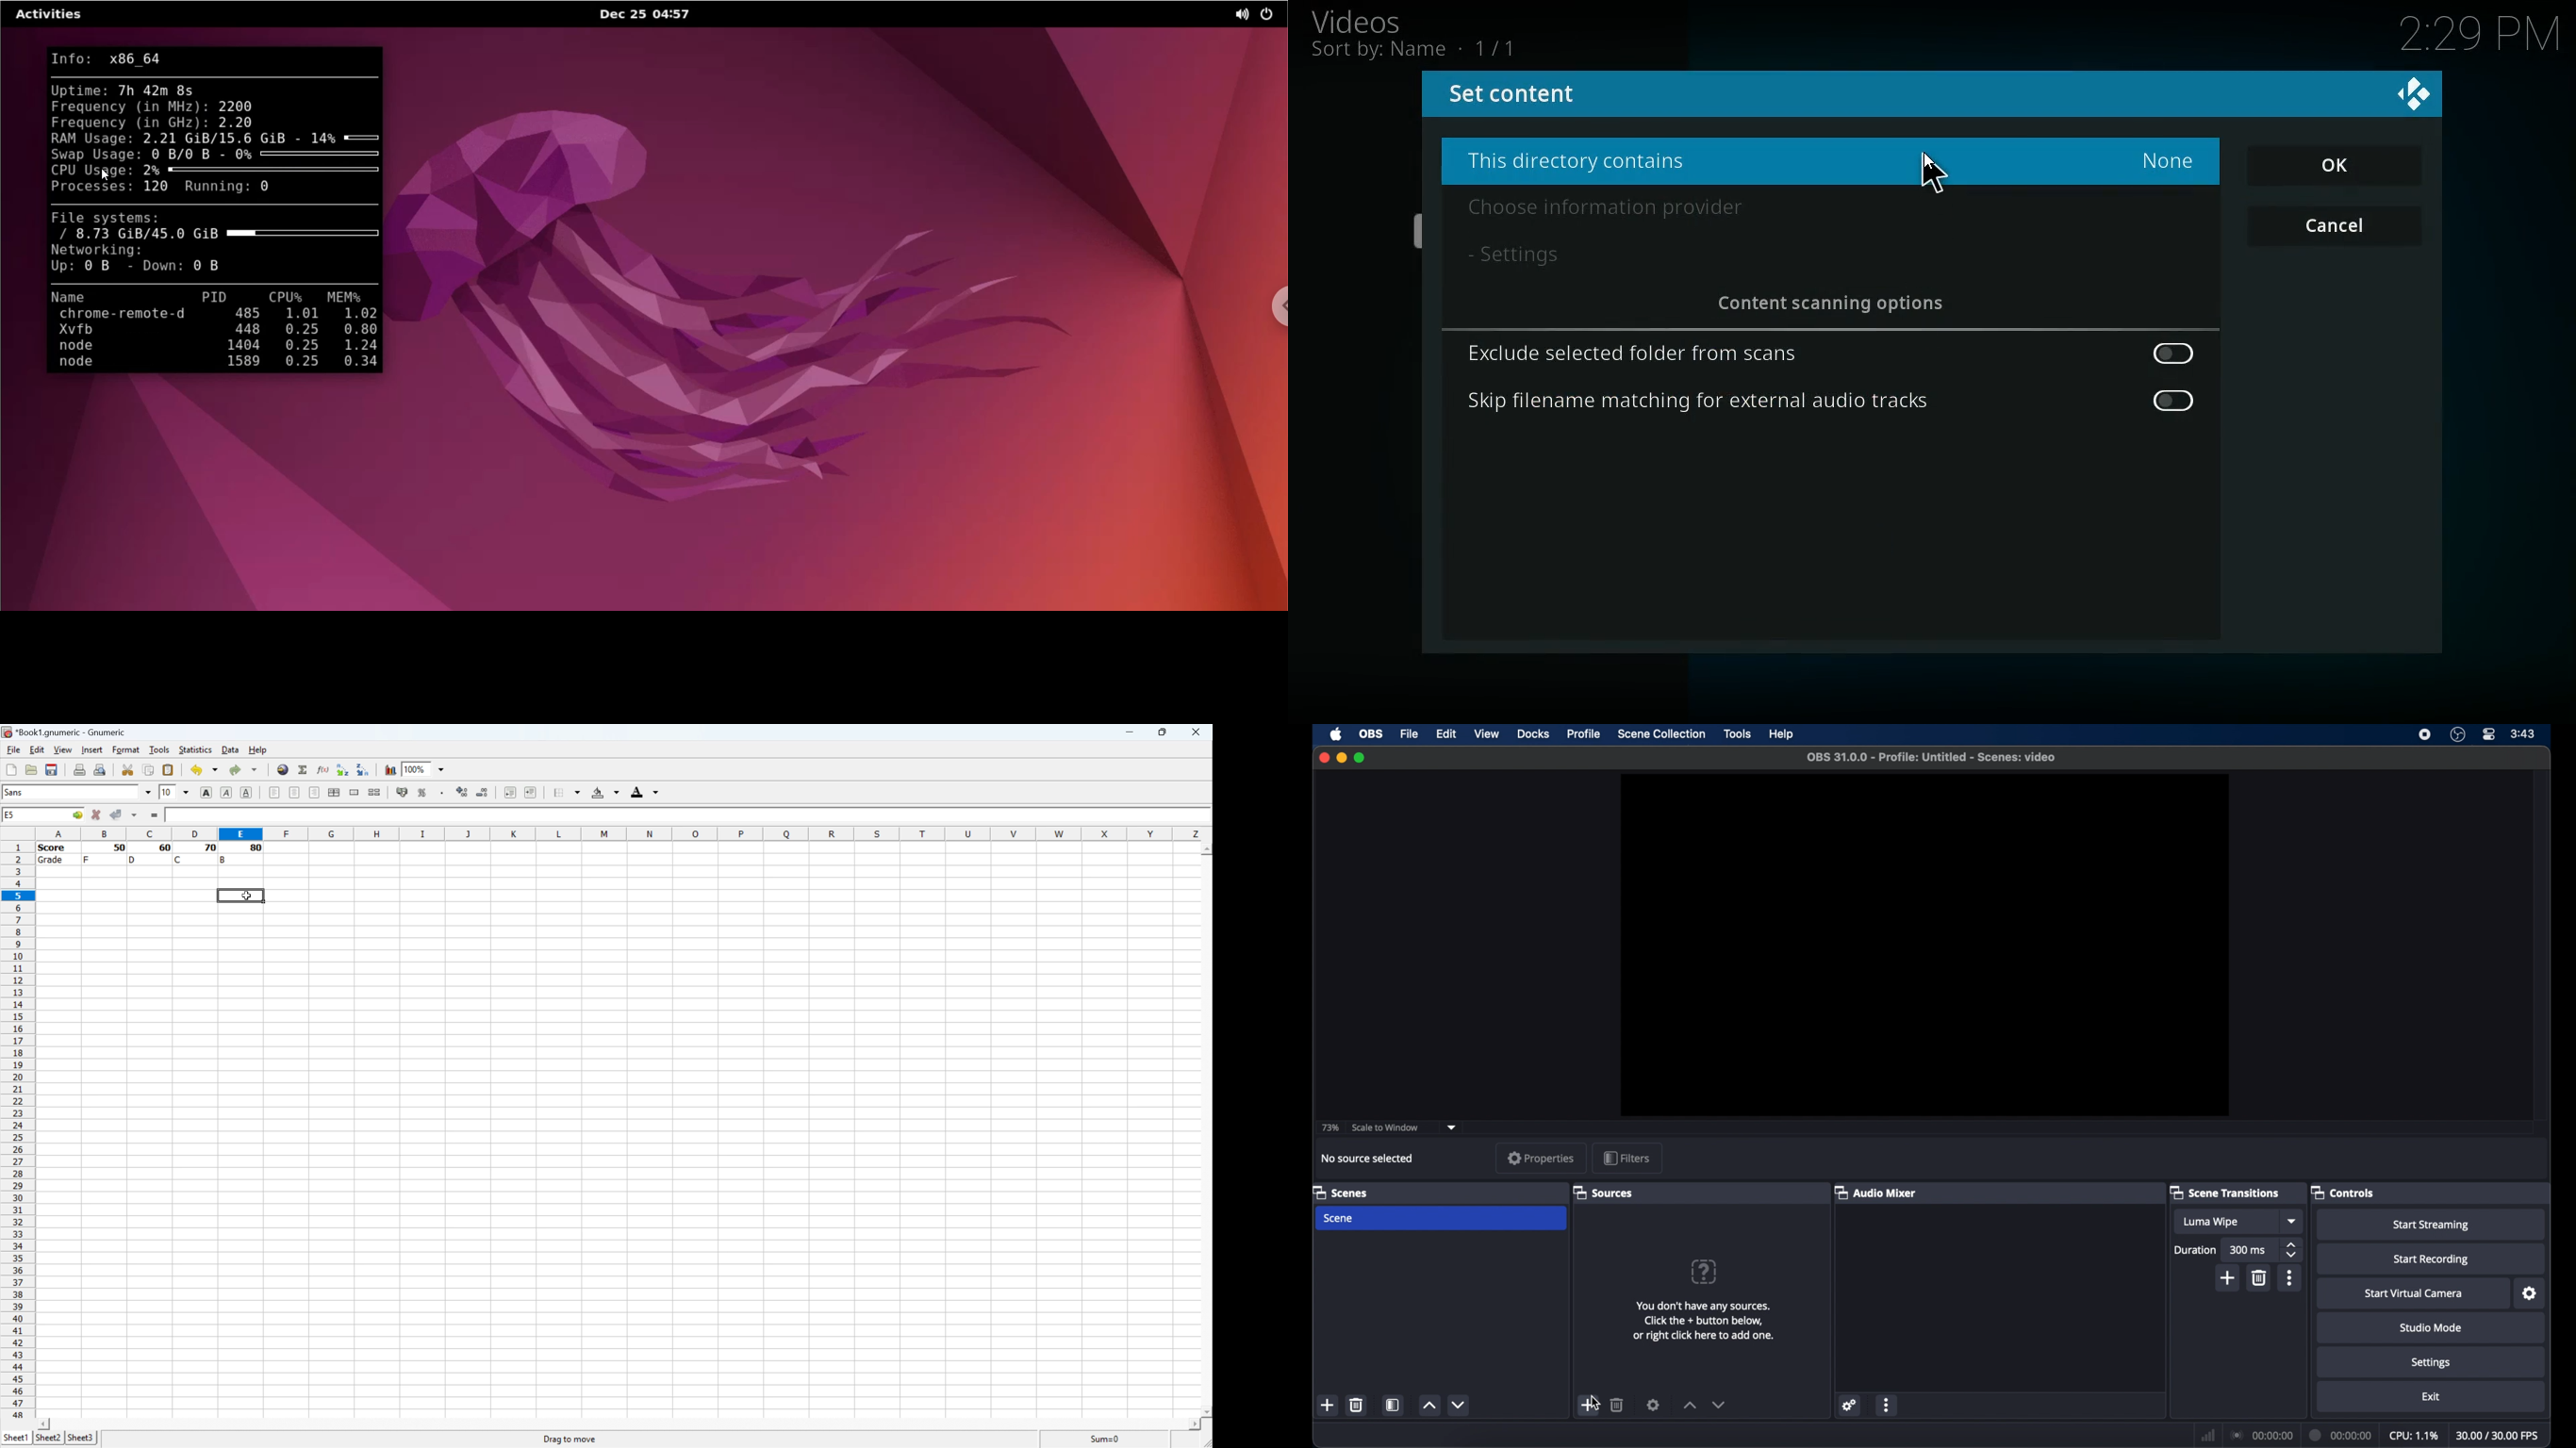 The height and width of the screenshot is (1456, 2576). Describe the element at coordinates (1379, 21) in the screenshot. I see `videos` at that location.